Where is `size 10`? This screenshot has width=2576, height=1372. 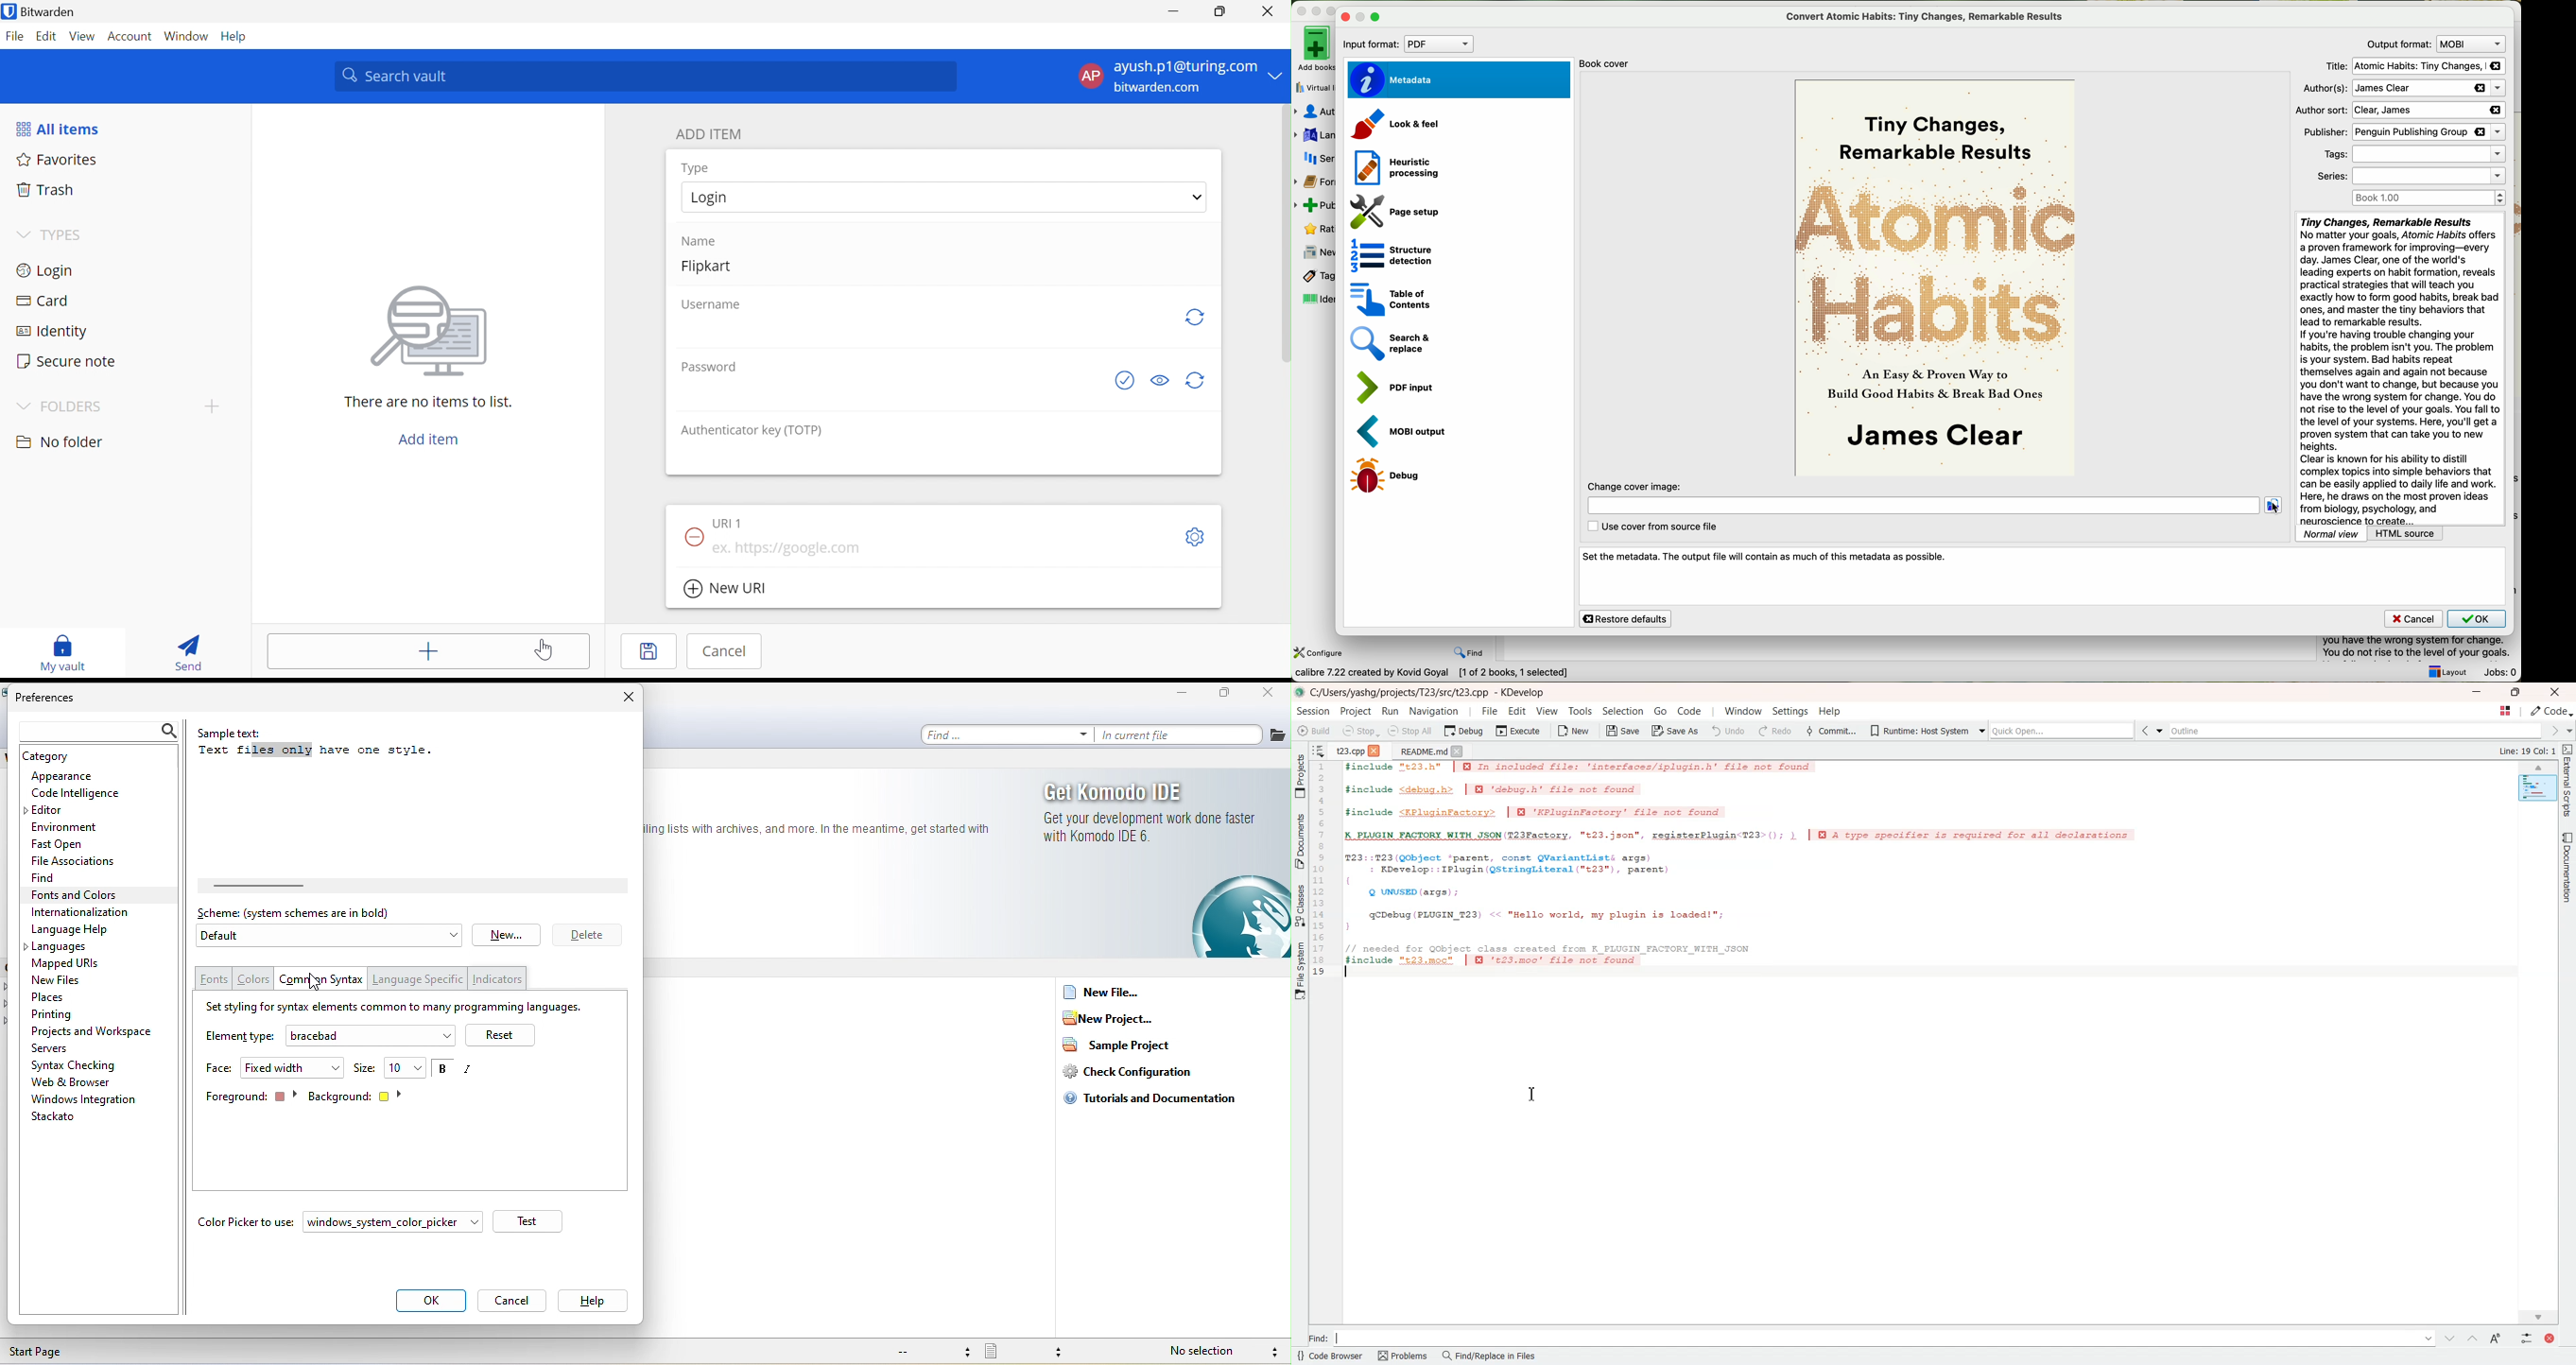 size 10 is located at coordinates (389, 1067).